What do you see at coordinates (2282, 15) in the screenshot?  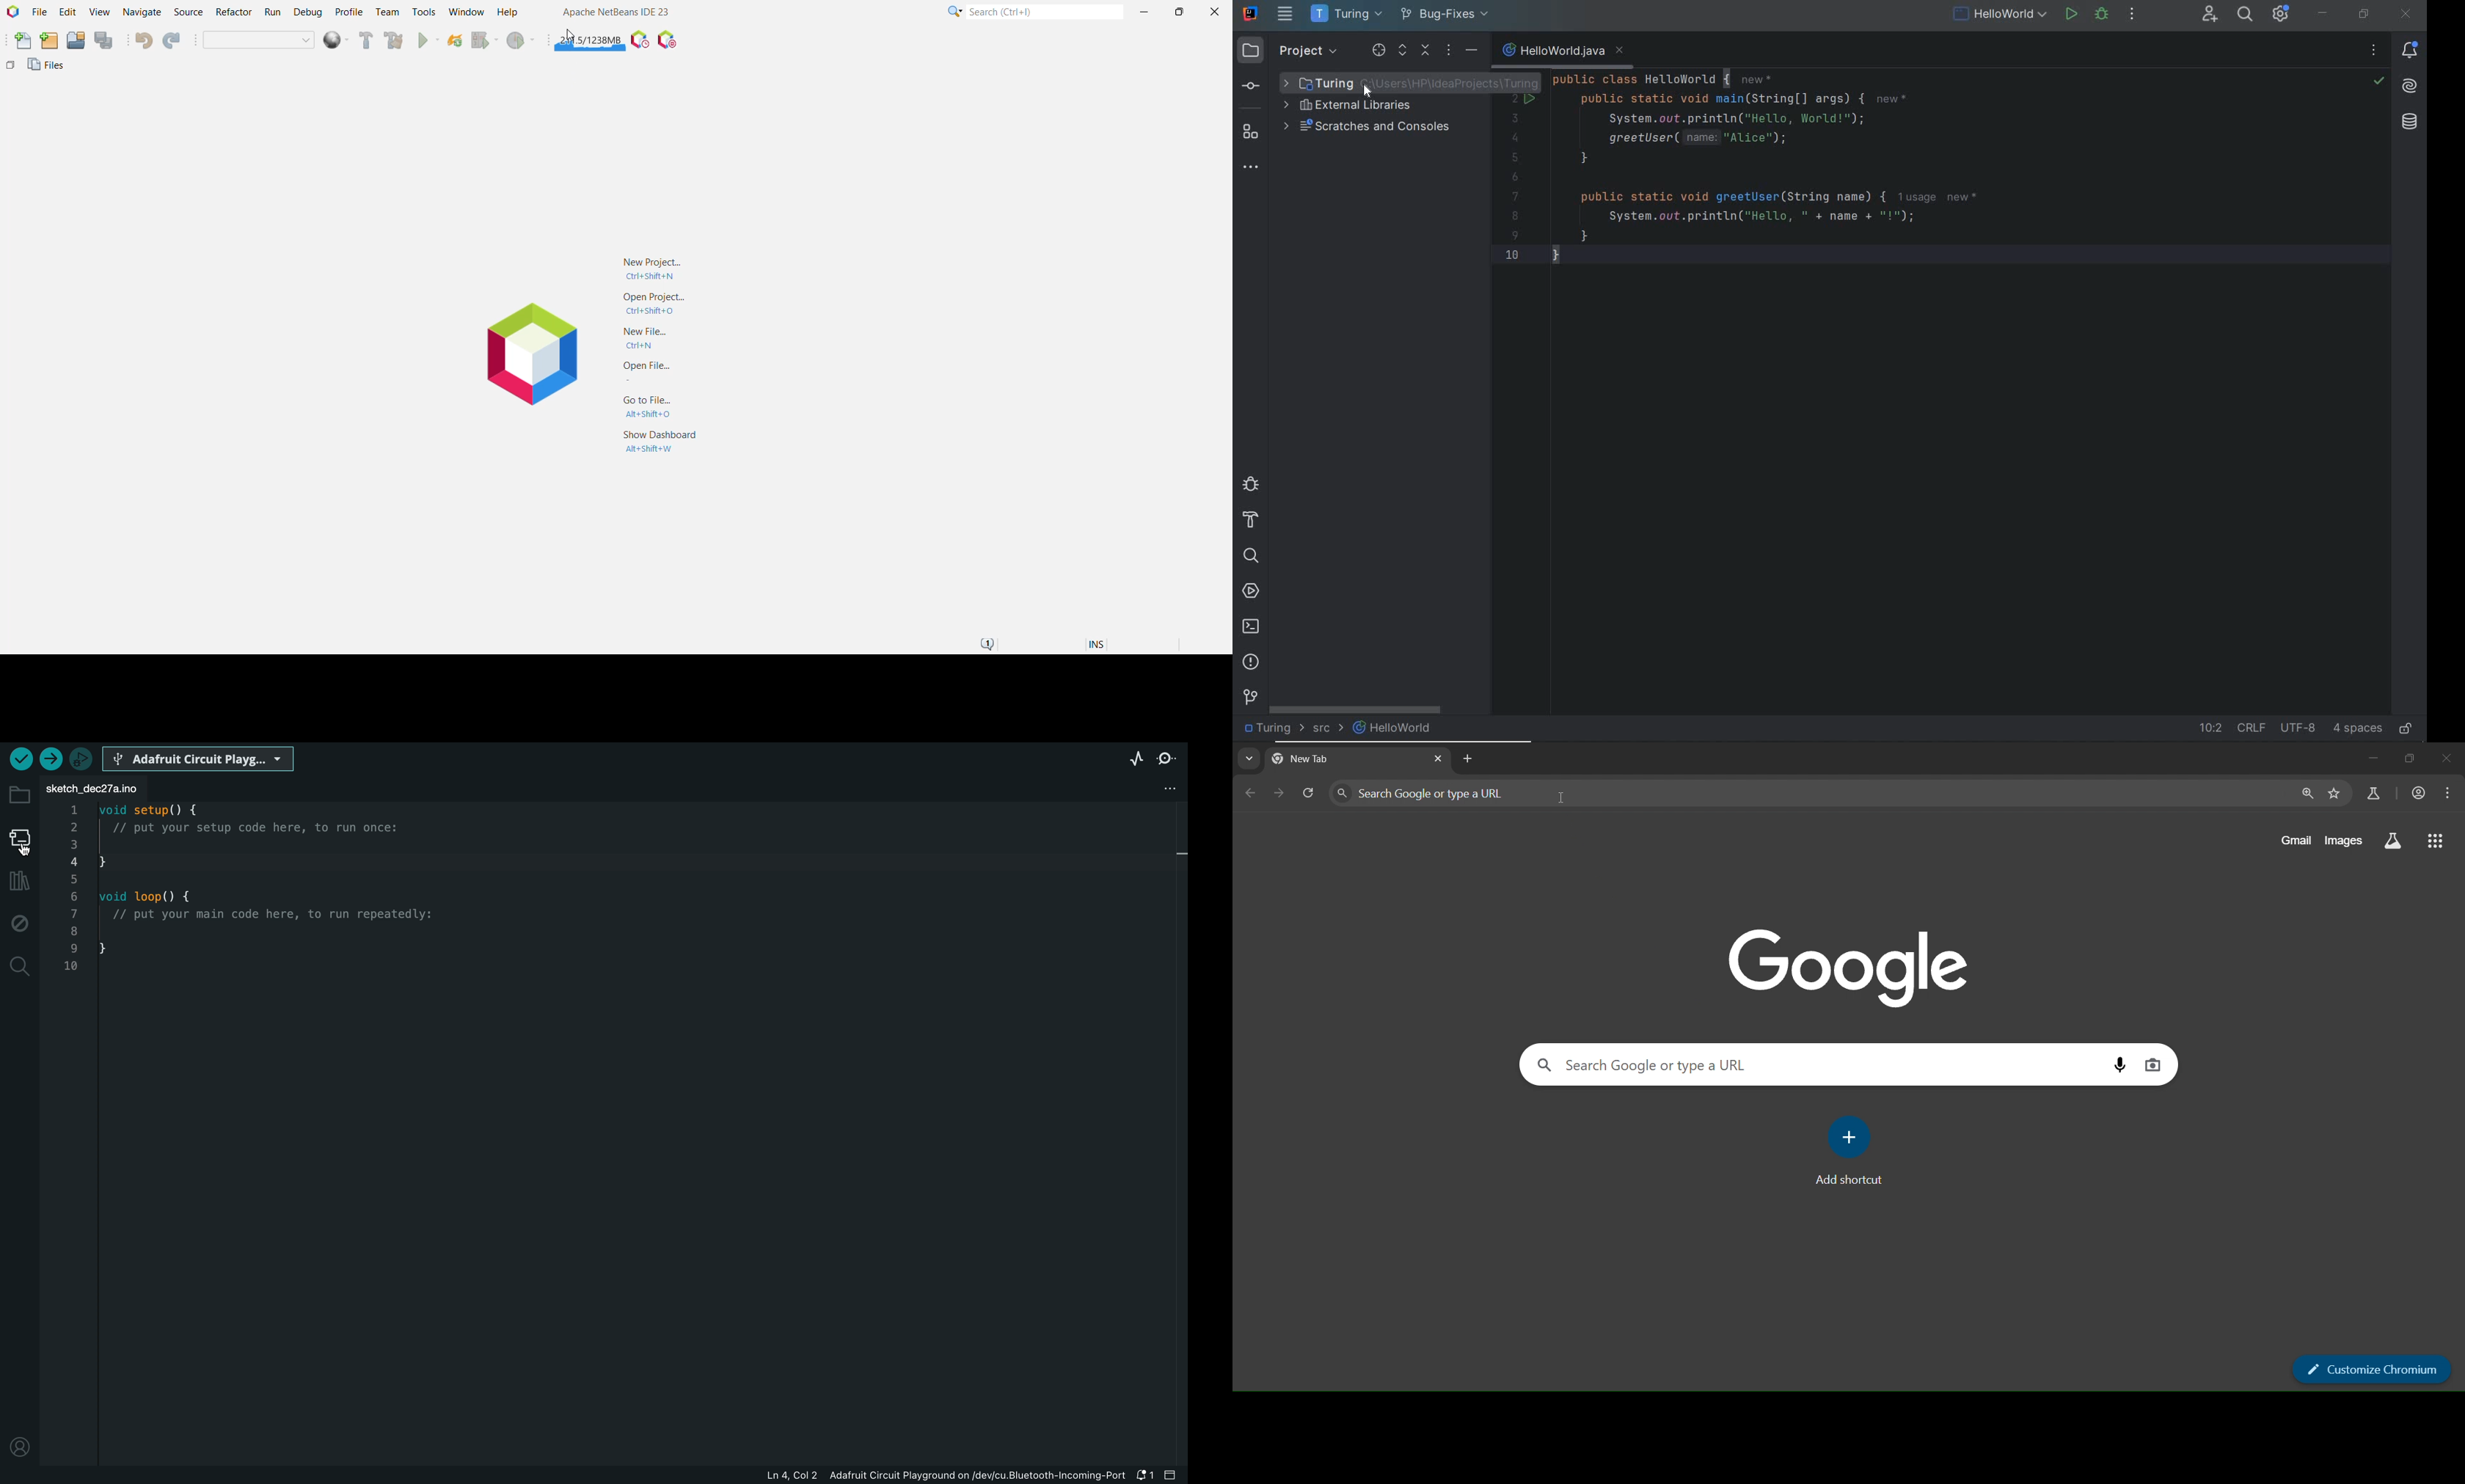 I see `IDE & Project Settings` at bounding box center [2282, 15].